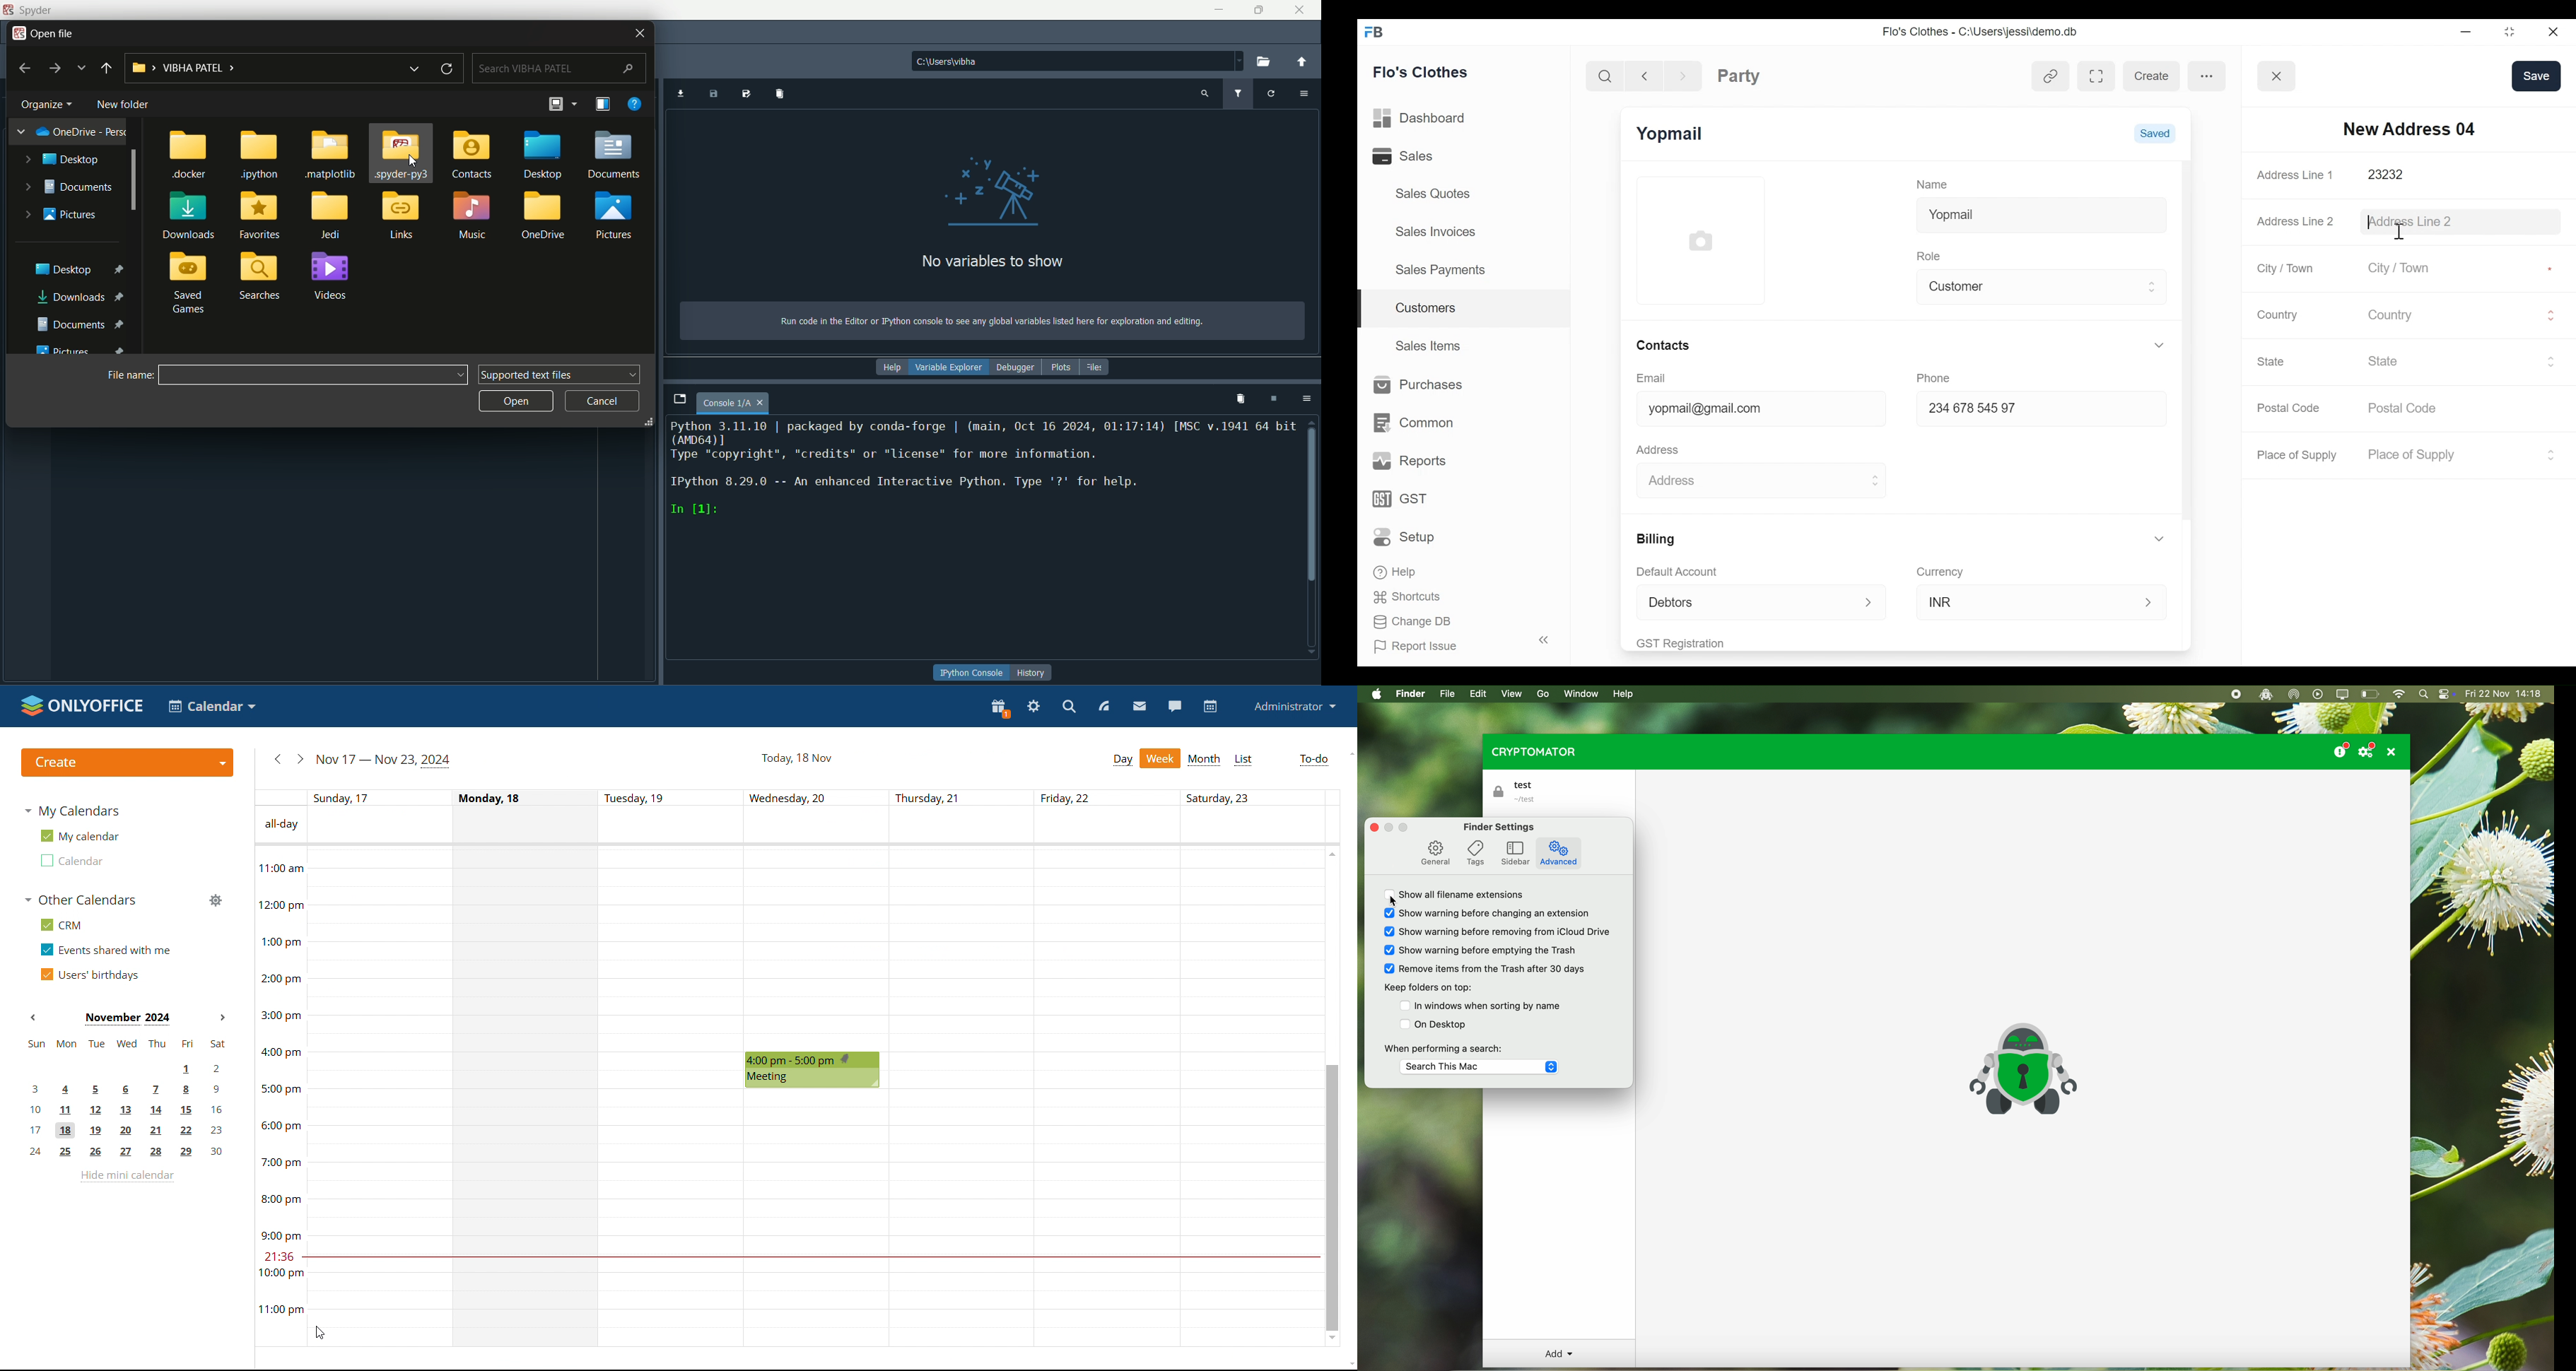 The width and height of the screenshot is (2576, 1372). Describe the element at coordinates (1420, 156) in the screenshot. I see `Sales` at that location.